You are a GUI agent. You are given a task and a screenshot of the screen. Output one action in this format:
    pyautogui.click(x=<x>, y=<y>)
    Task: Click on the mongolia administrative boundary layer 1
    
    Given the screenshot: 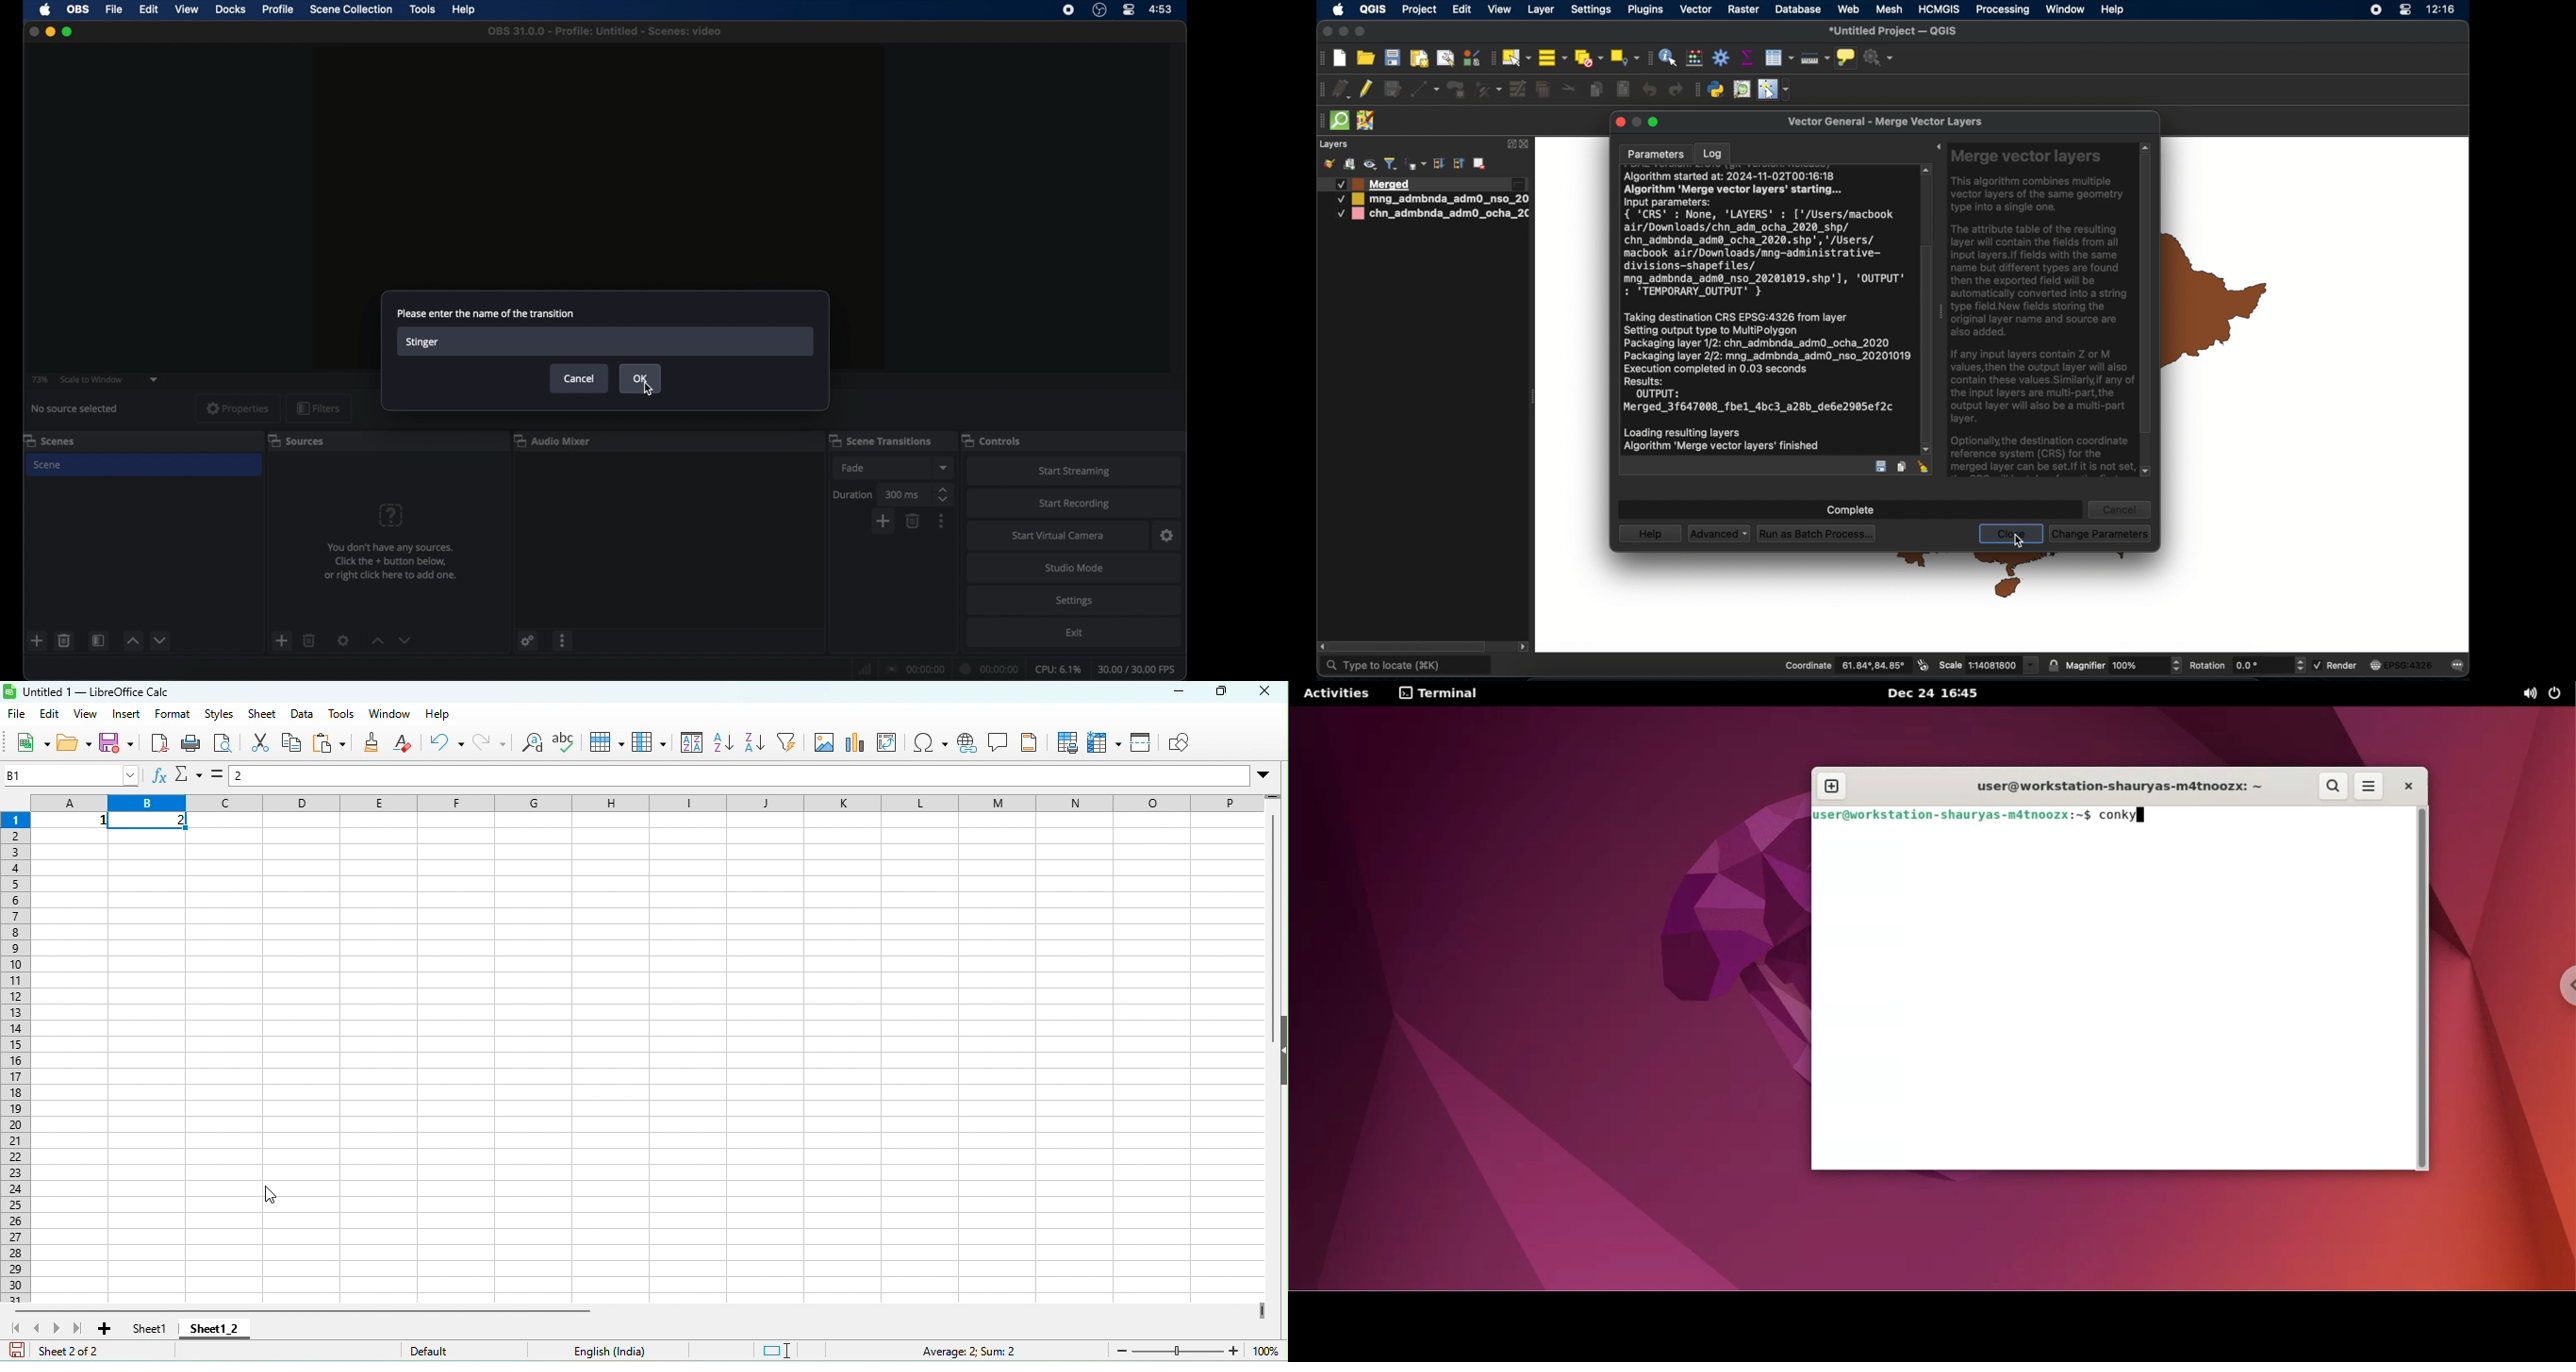 What is the action you would take?
    pyautogui.click(x=1431, y=200)
    